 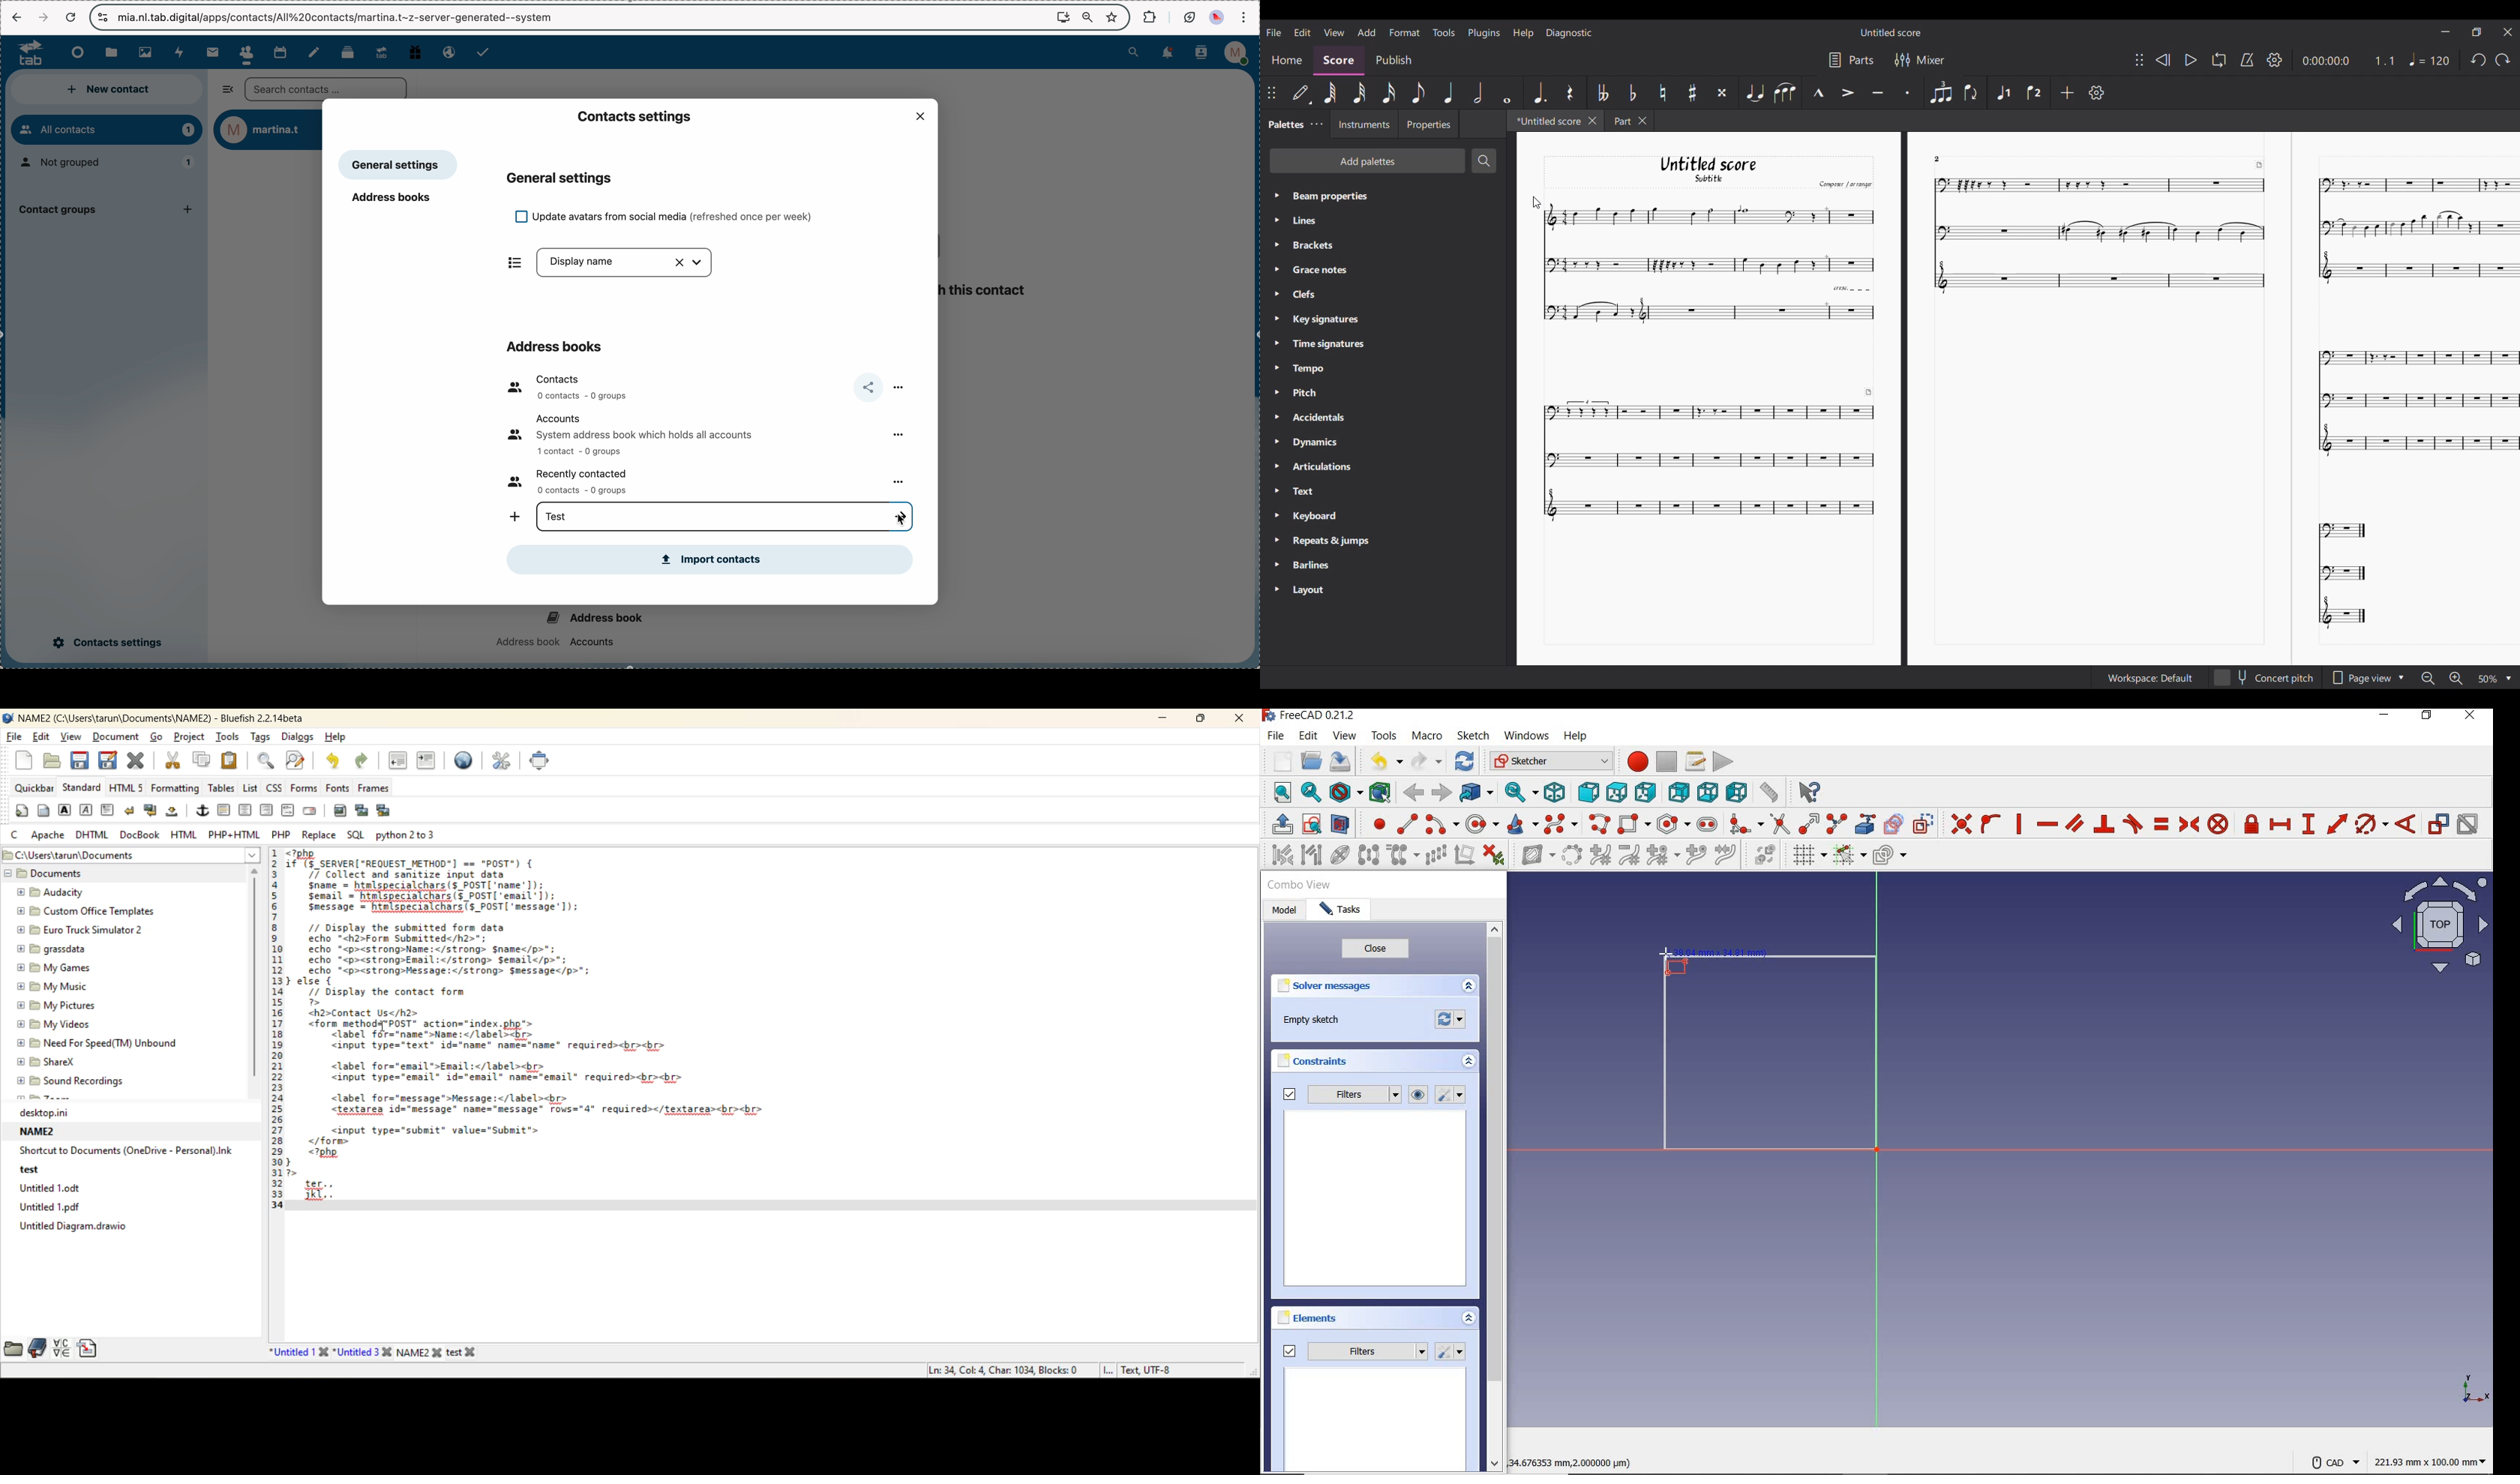 What do you see at coordinates (1236, 53) in the screenshot?
I see `profile` at bounding box center [1236, 53].